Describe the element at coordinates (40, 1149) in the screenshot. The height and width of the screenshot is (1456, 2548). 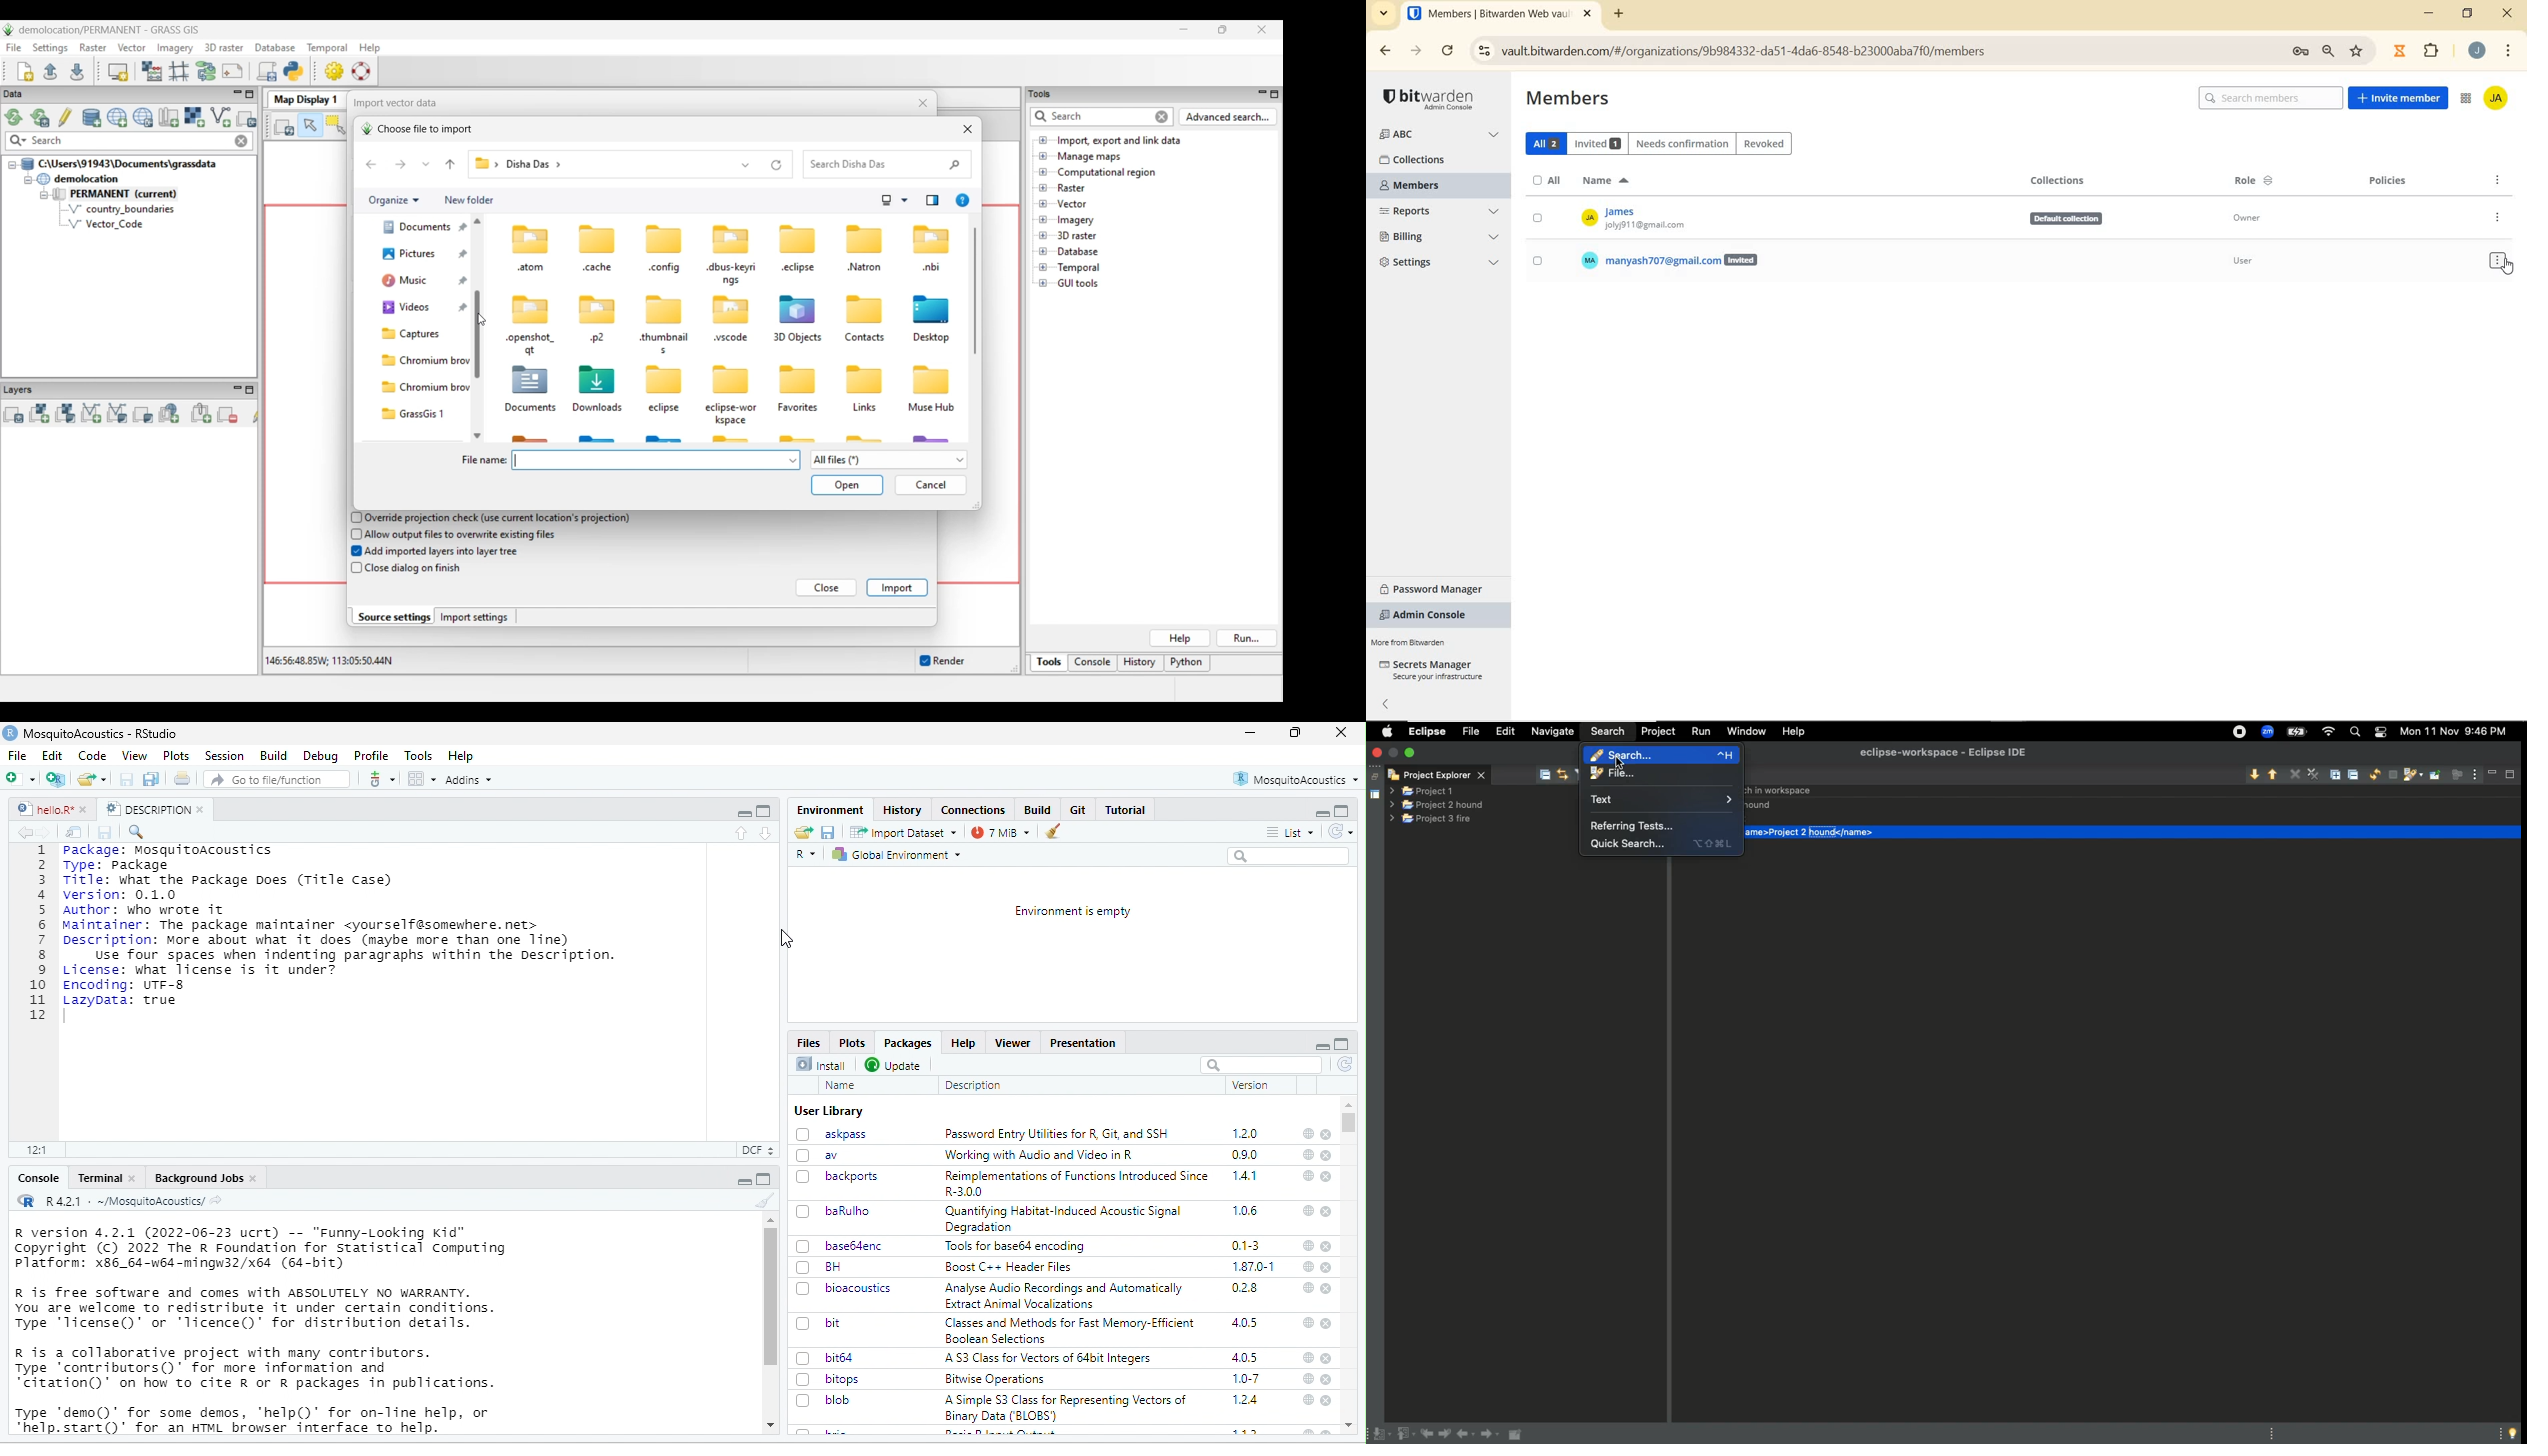
I see `12:1` at that location.